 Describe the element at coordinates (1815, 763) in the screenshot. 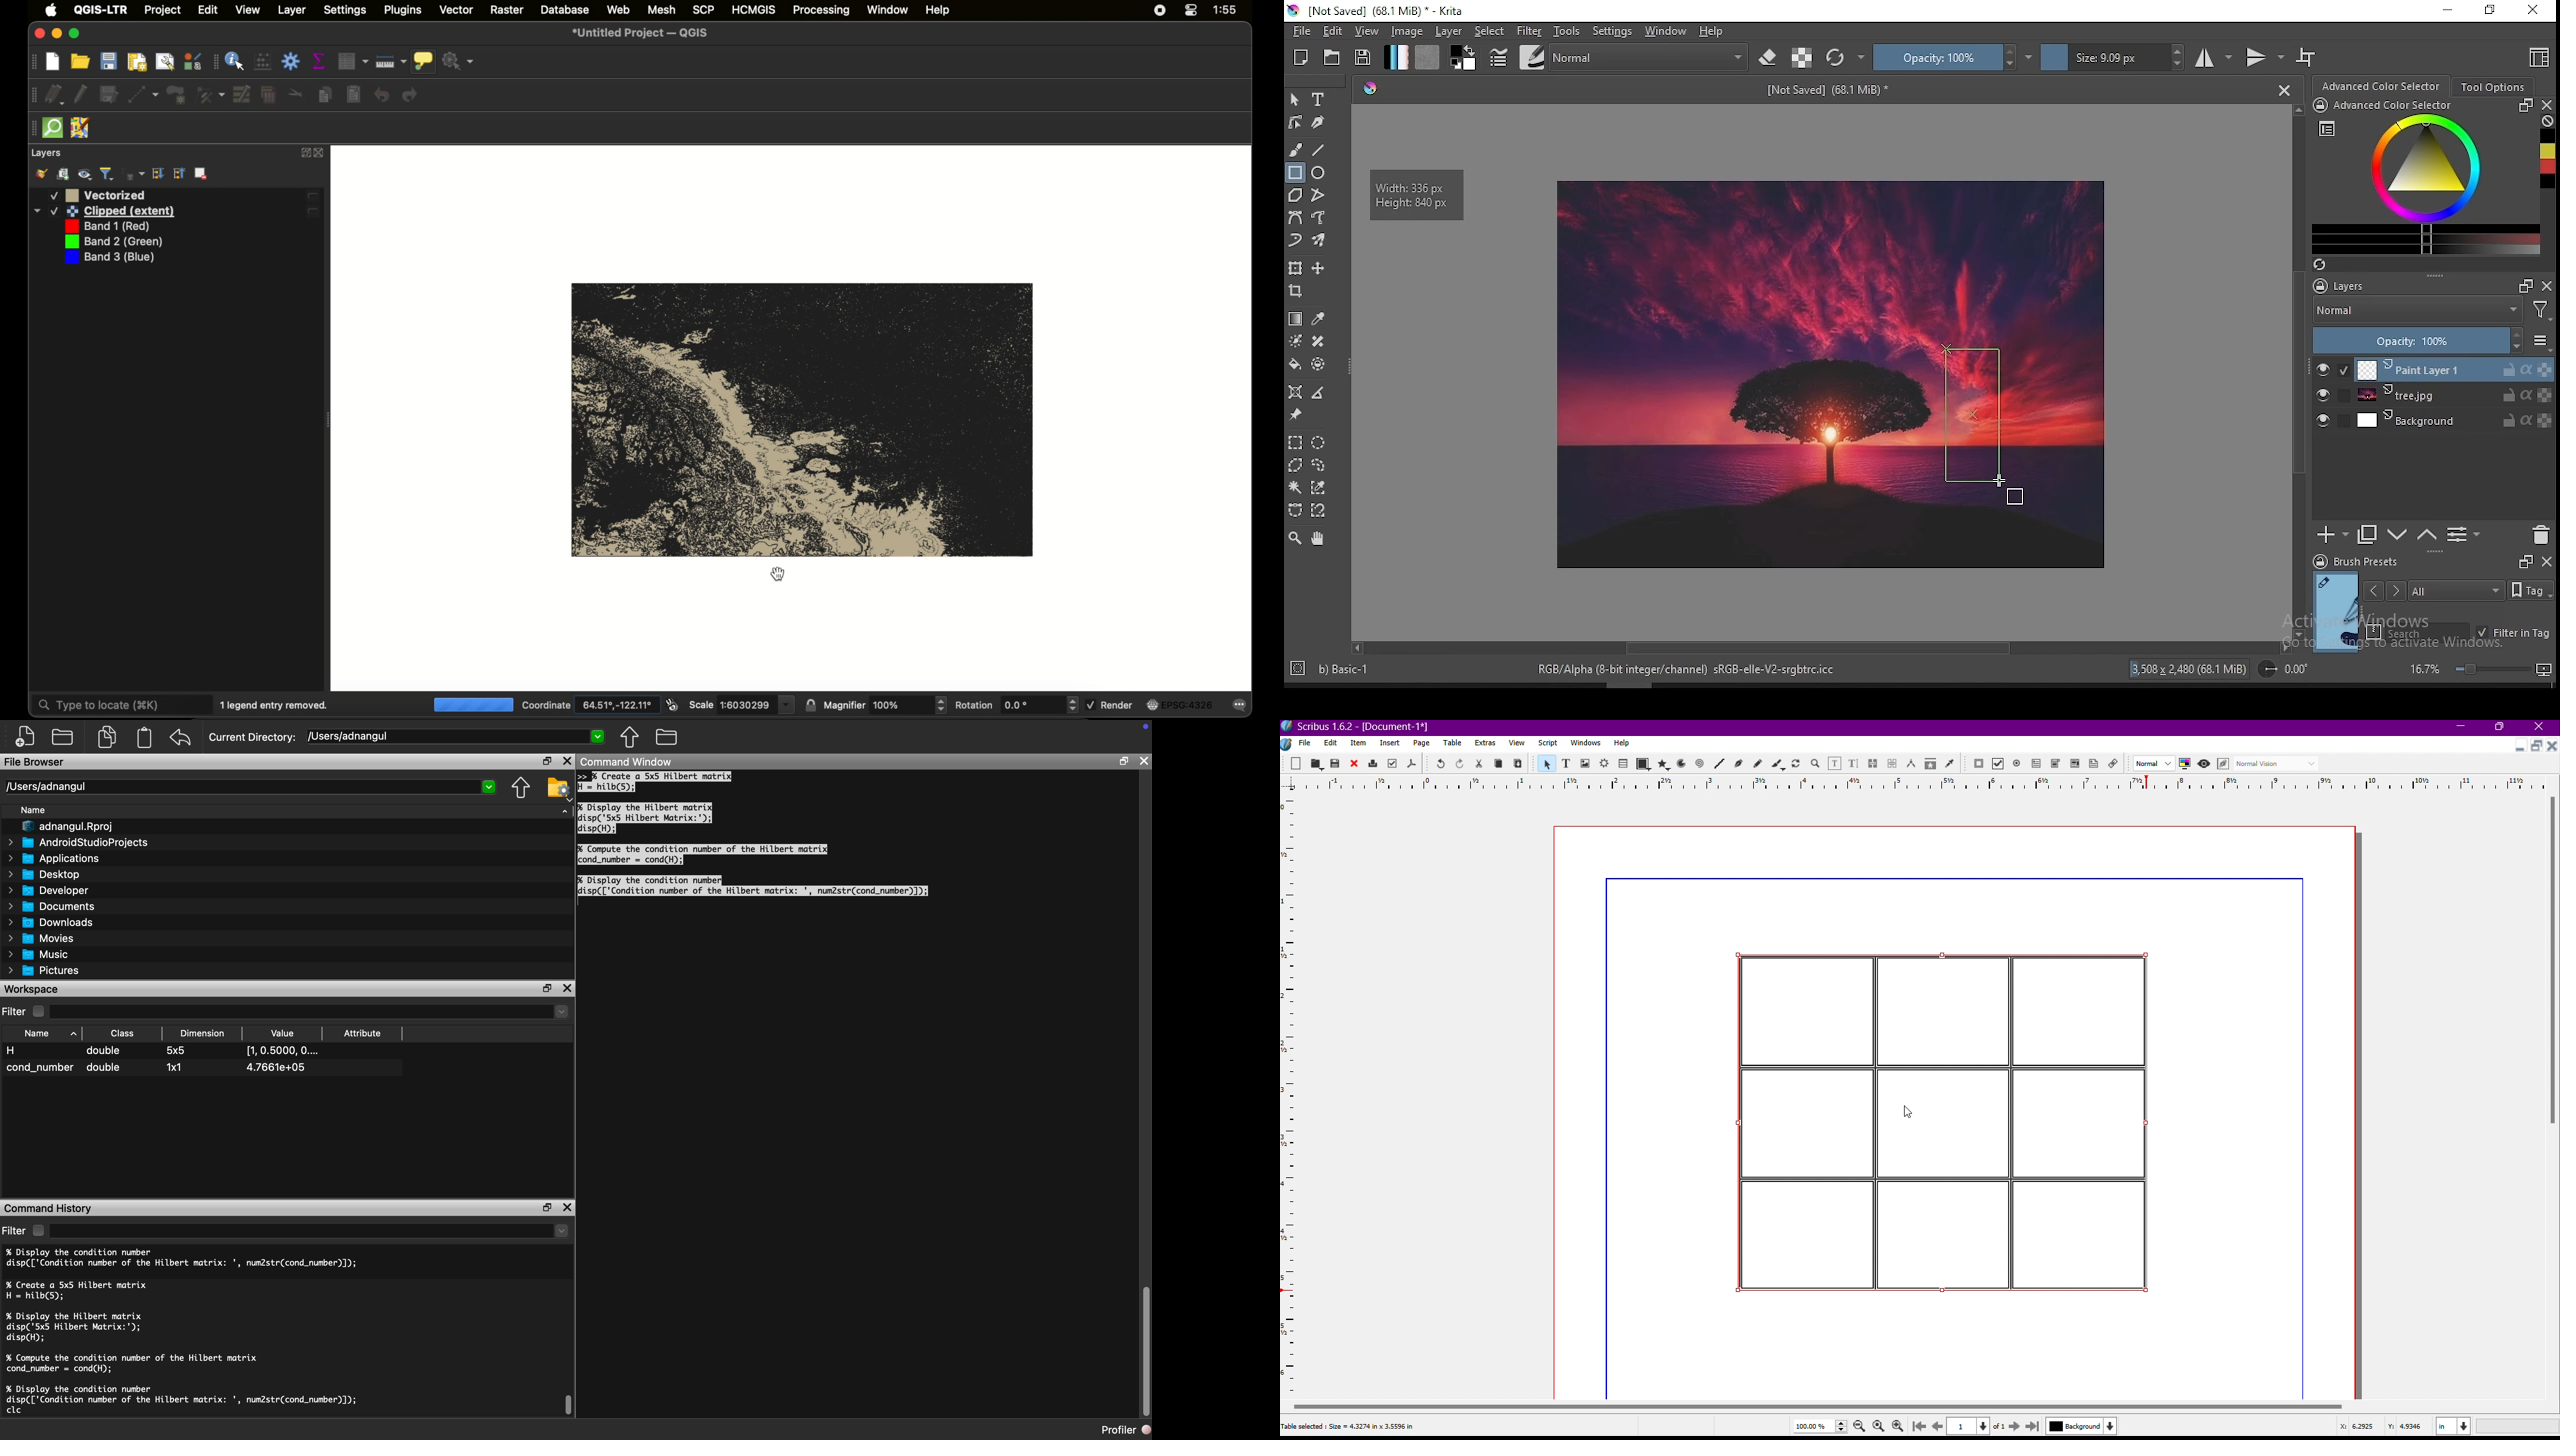

I see `Zoom in or out` at that location.